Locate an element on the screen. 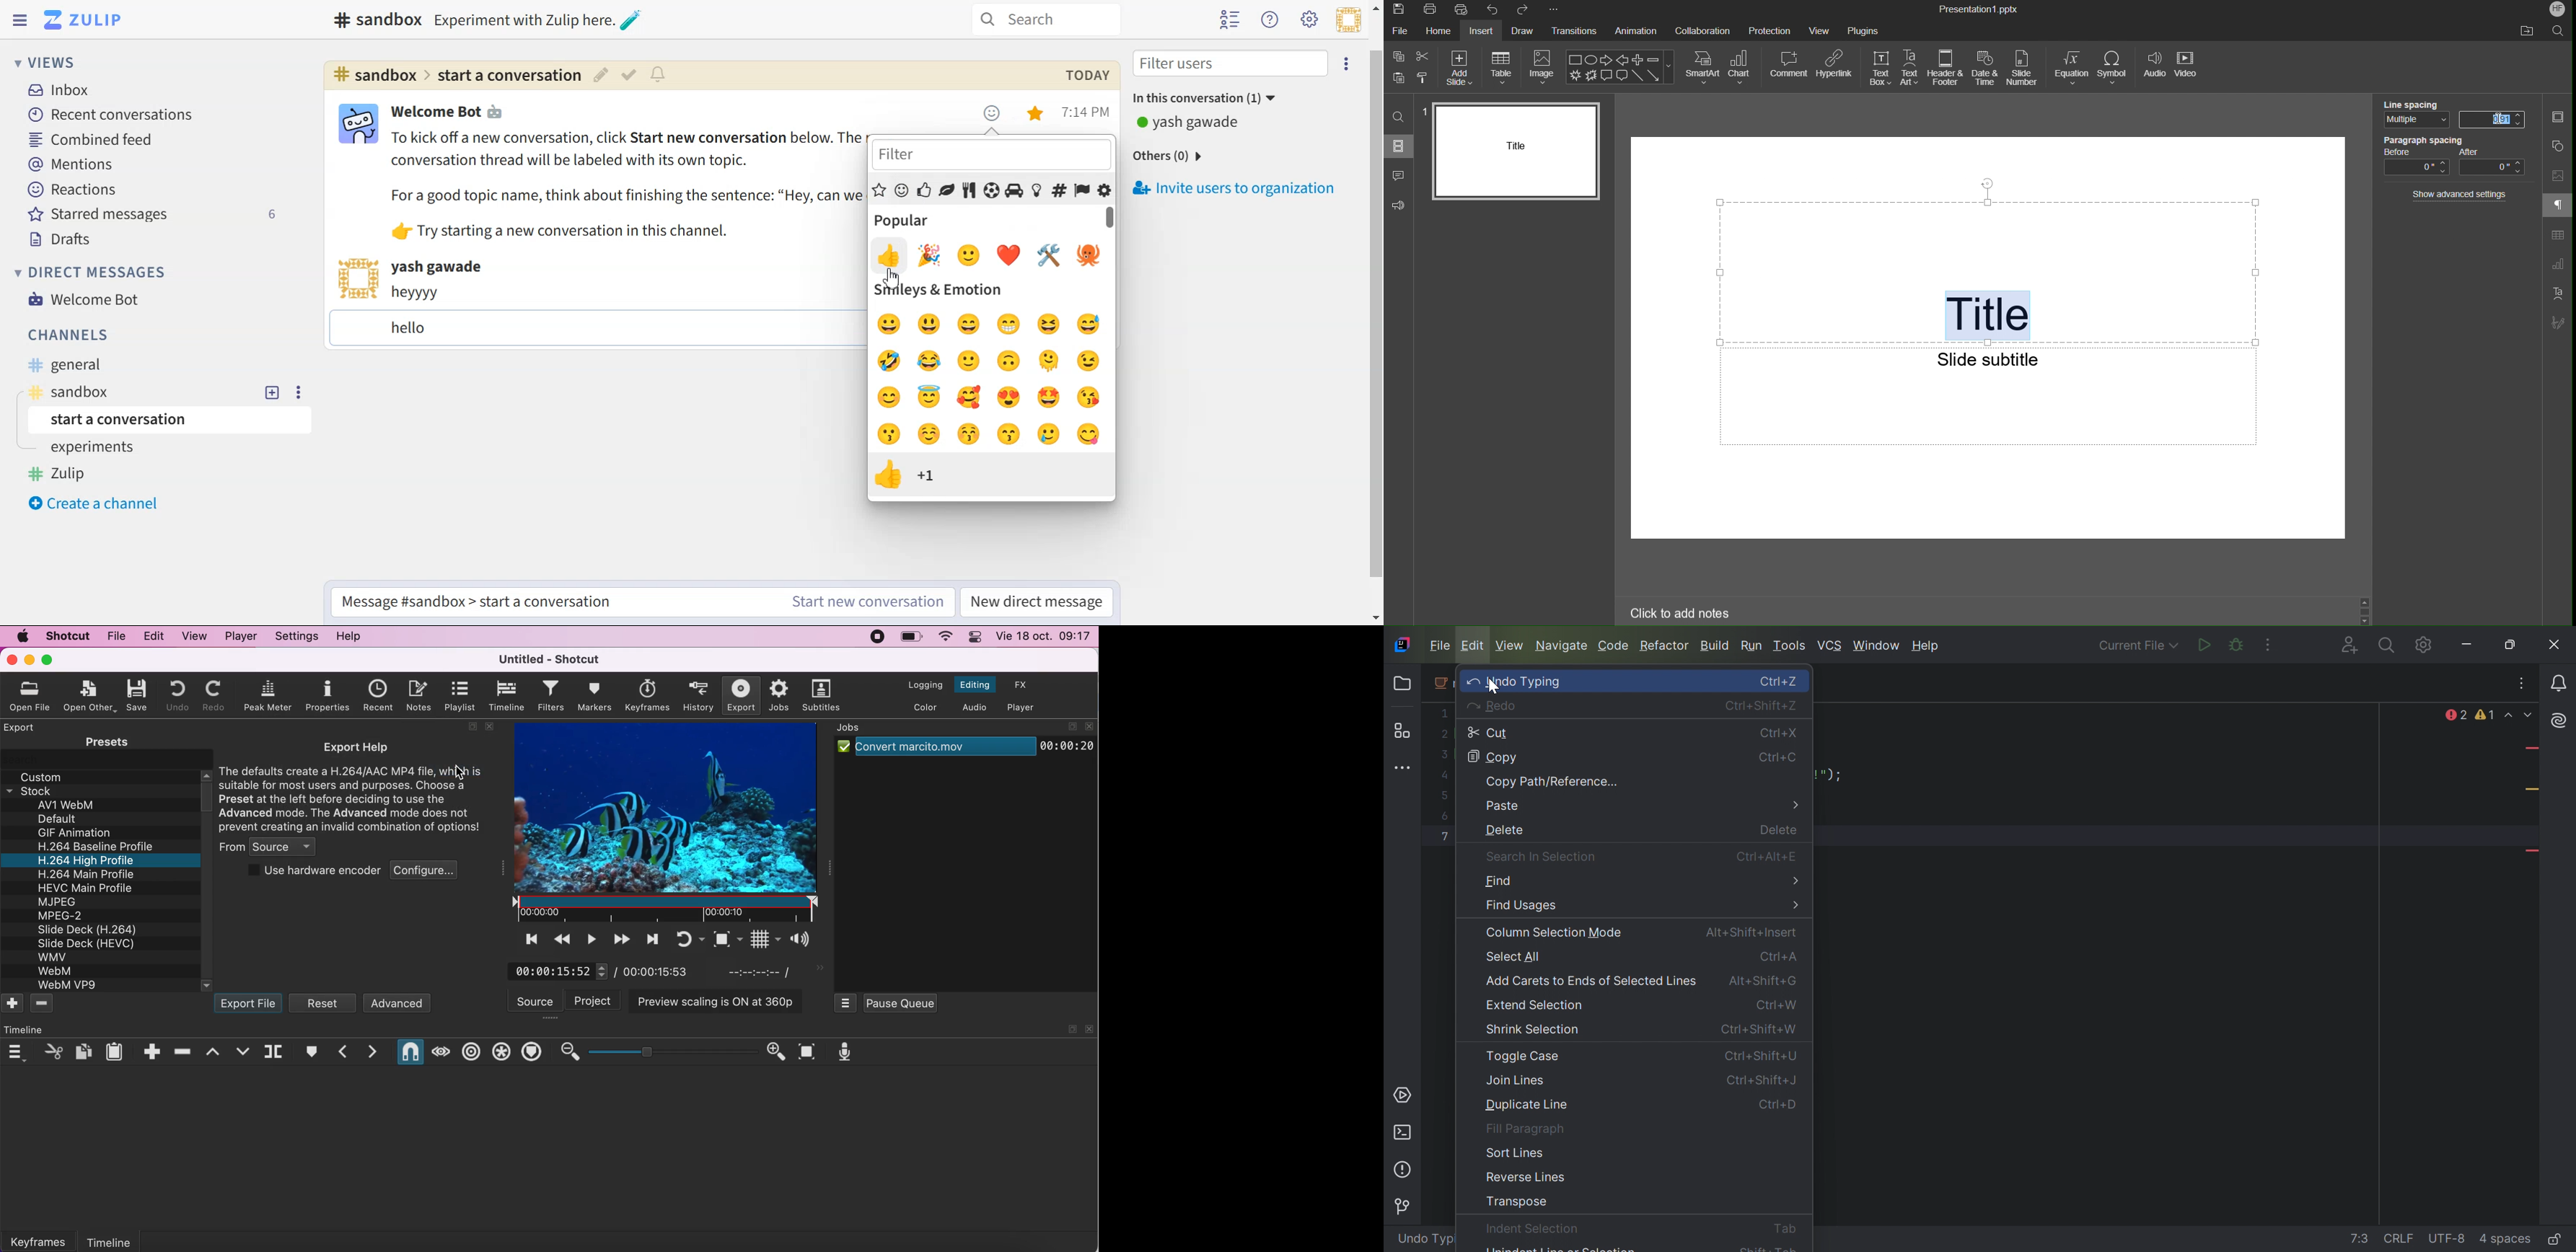 The image size is (2576, 1260). Animation is located at coordinates (1635, 32).